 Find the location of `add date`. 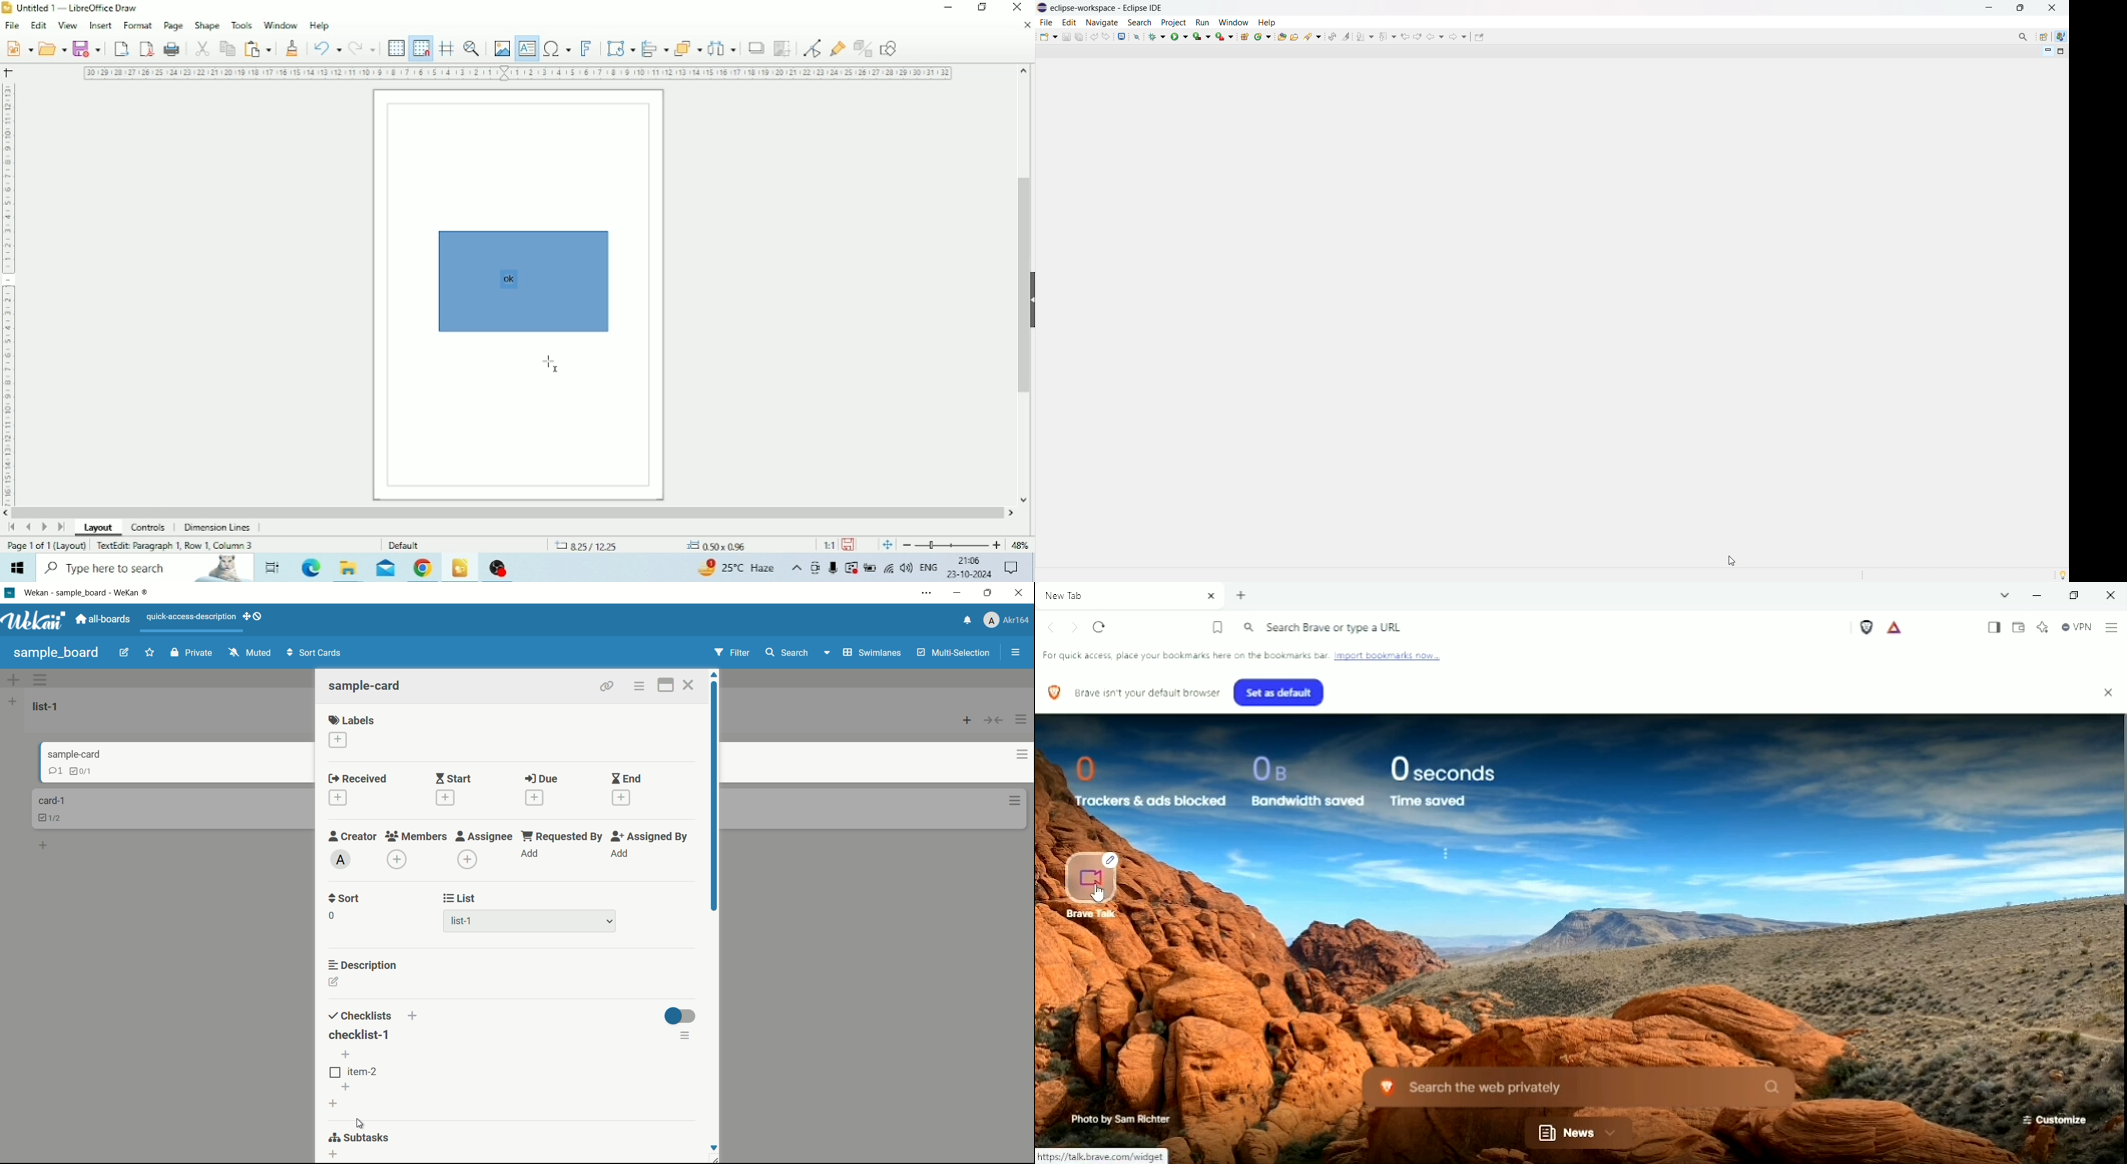

add date is located at coordinates (536, 798).